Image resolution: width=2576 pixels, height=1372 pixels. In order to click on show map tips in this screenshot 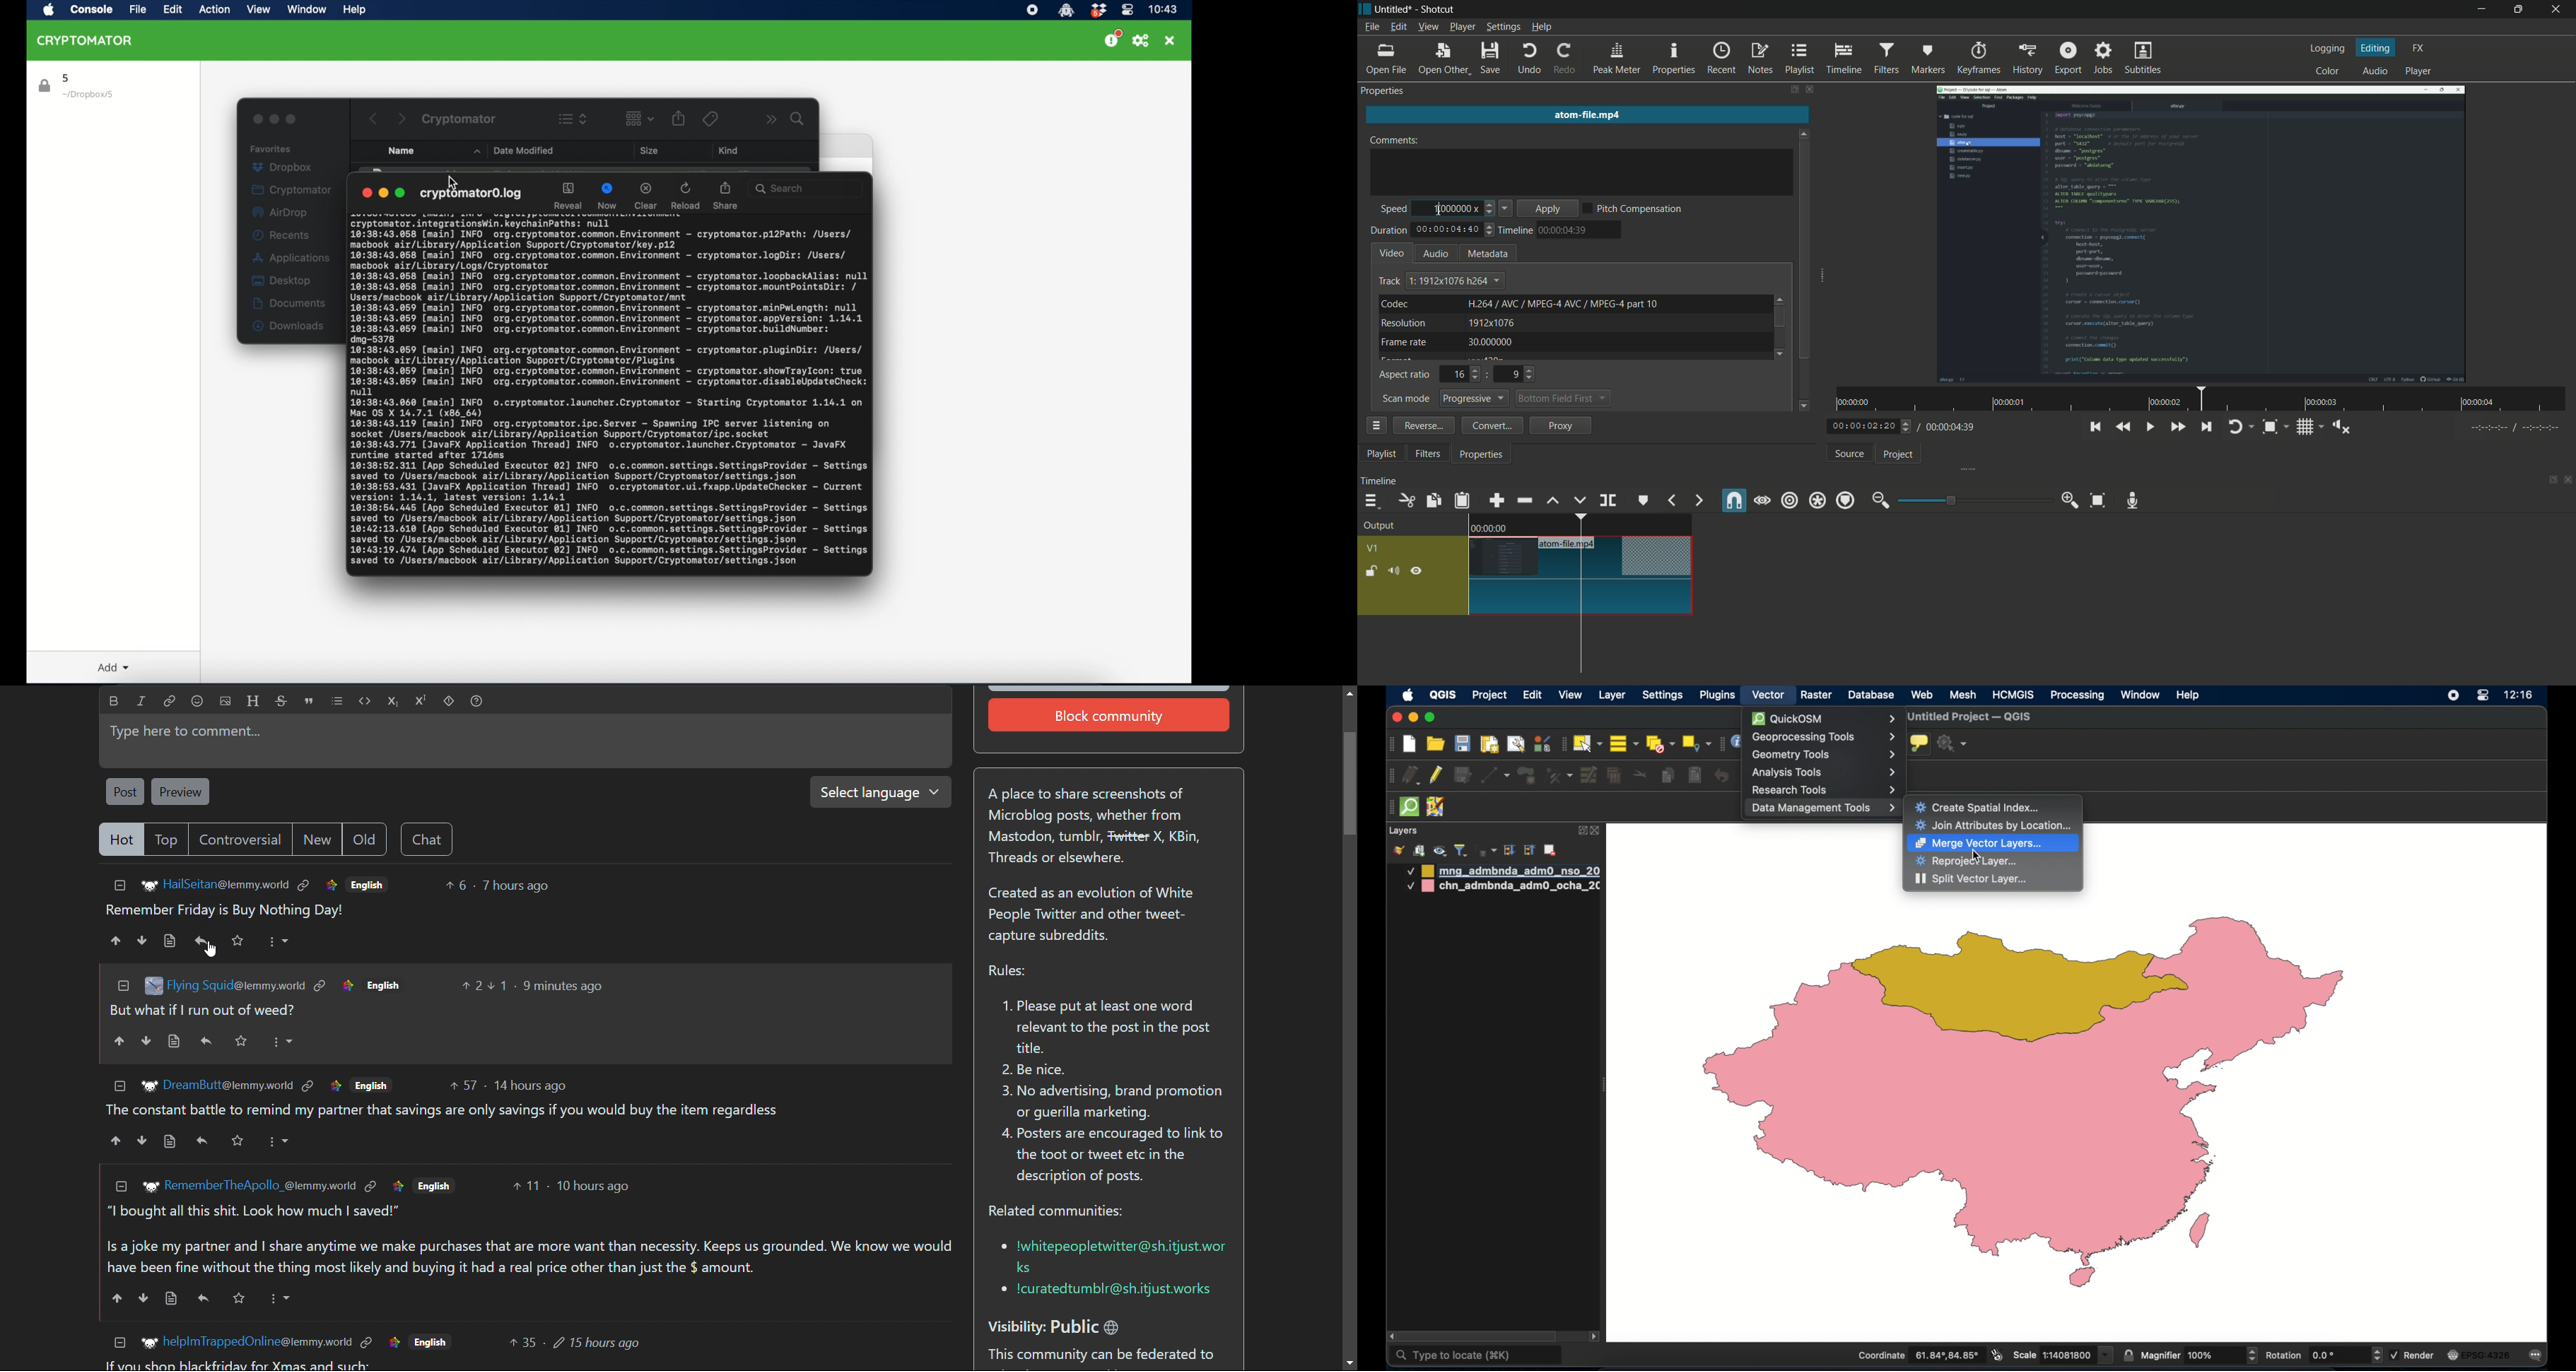, I will do `click(1919, 743)`.